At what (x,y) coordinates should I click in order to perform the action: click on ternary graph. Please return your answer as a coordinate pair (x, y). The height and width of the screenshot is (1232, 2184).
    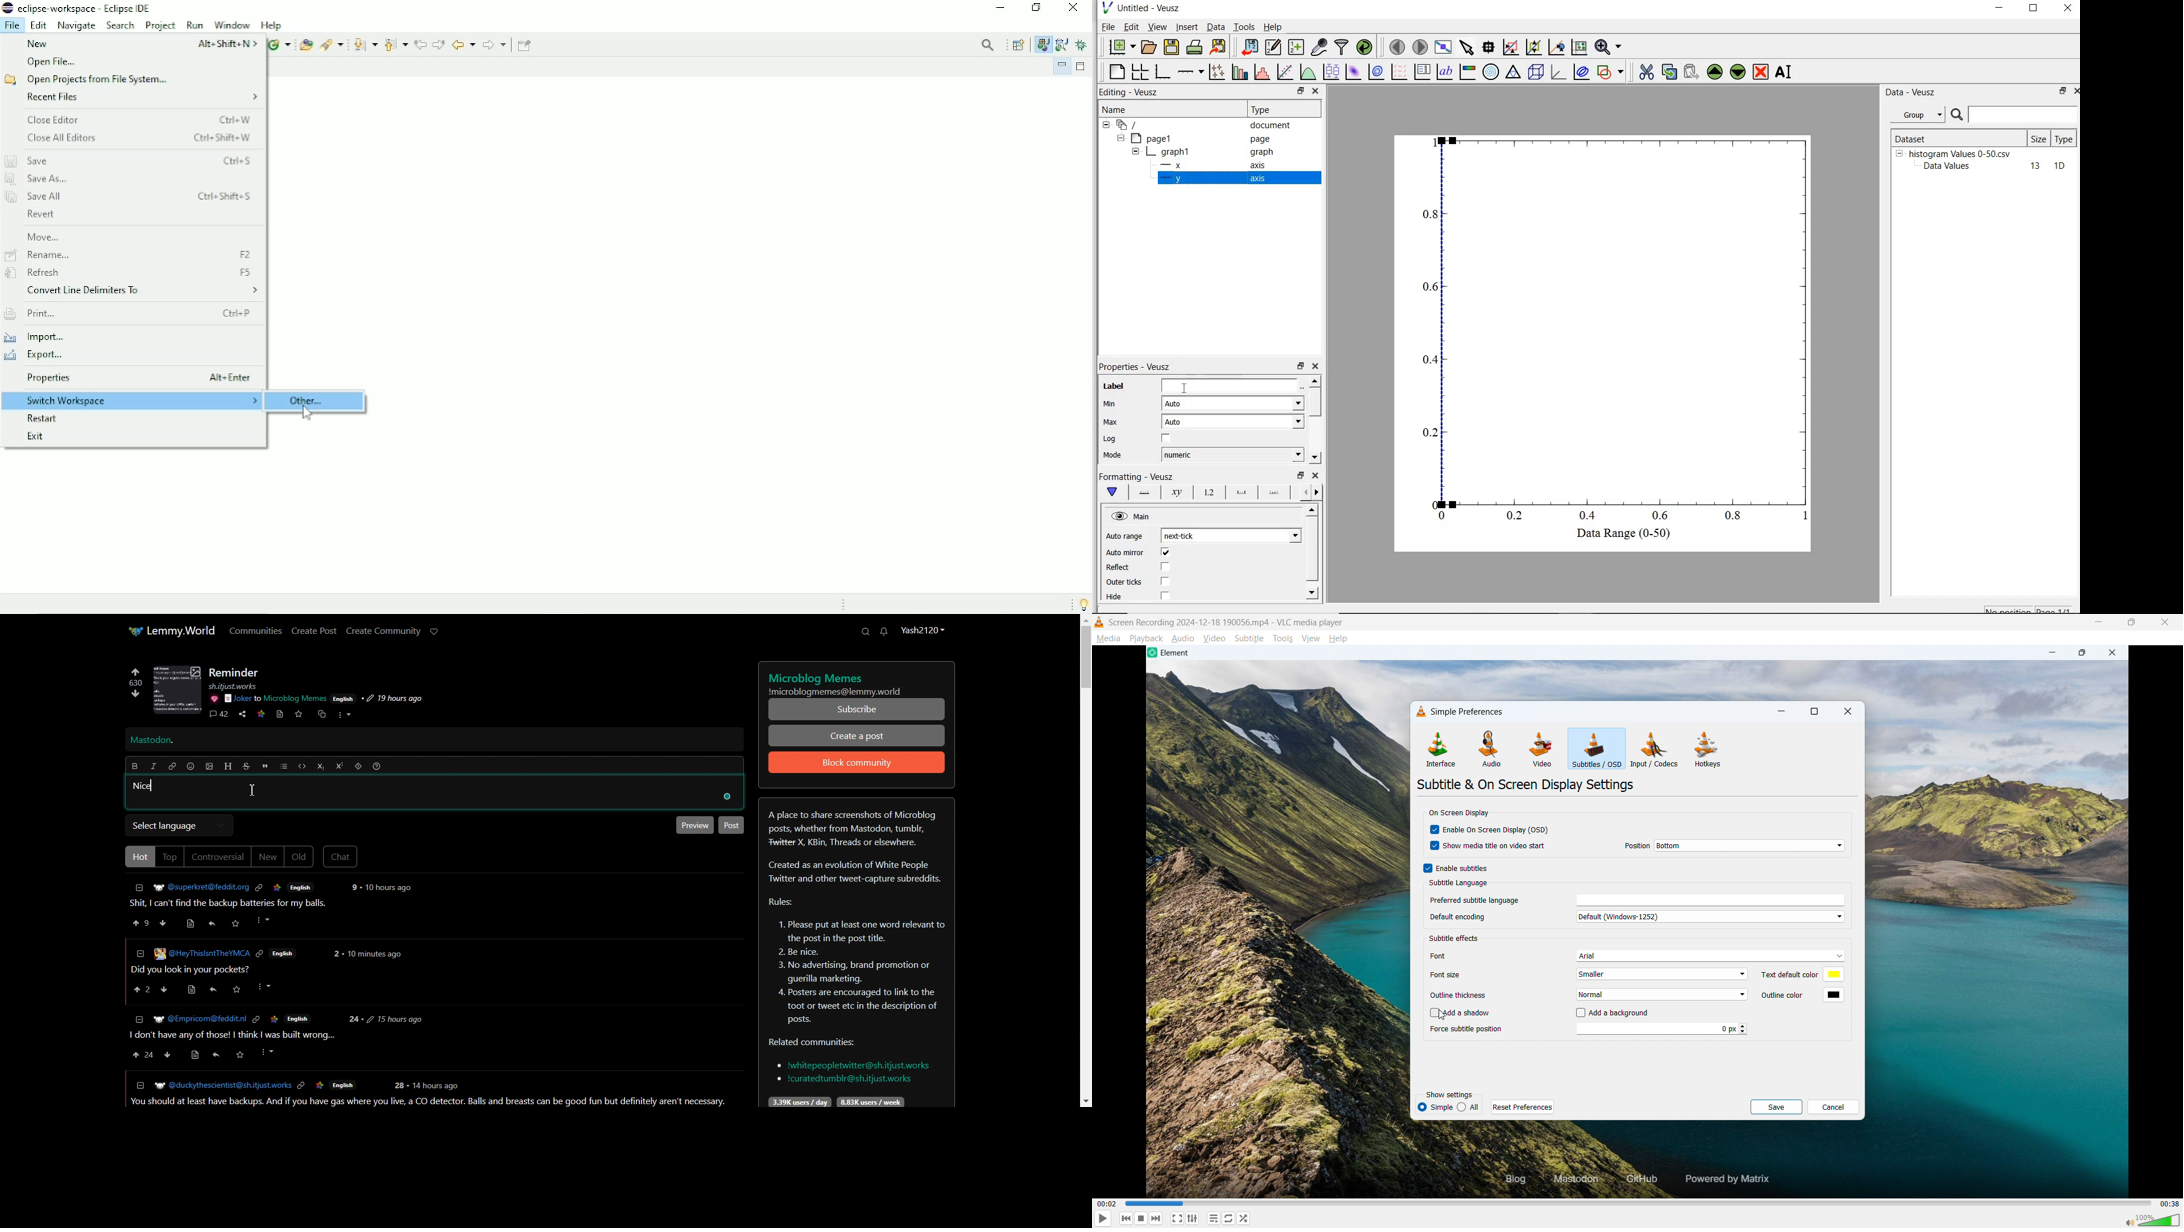
    Looking at the image, I should click on (1514, 73).